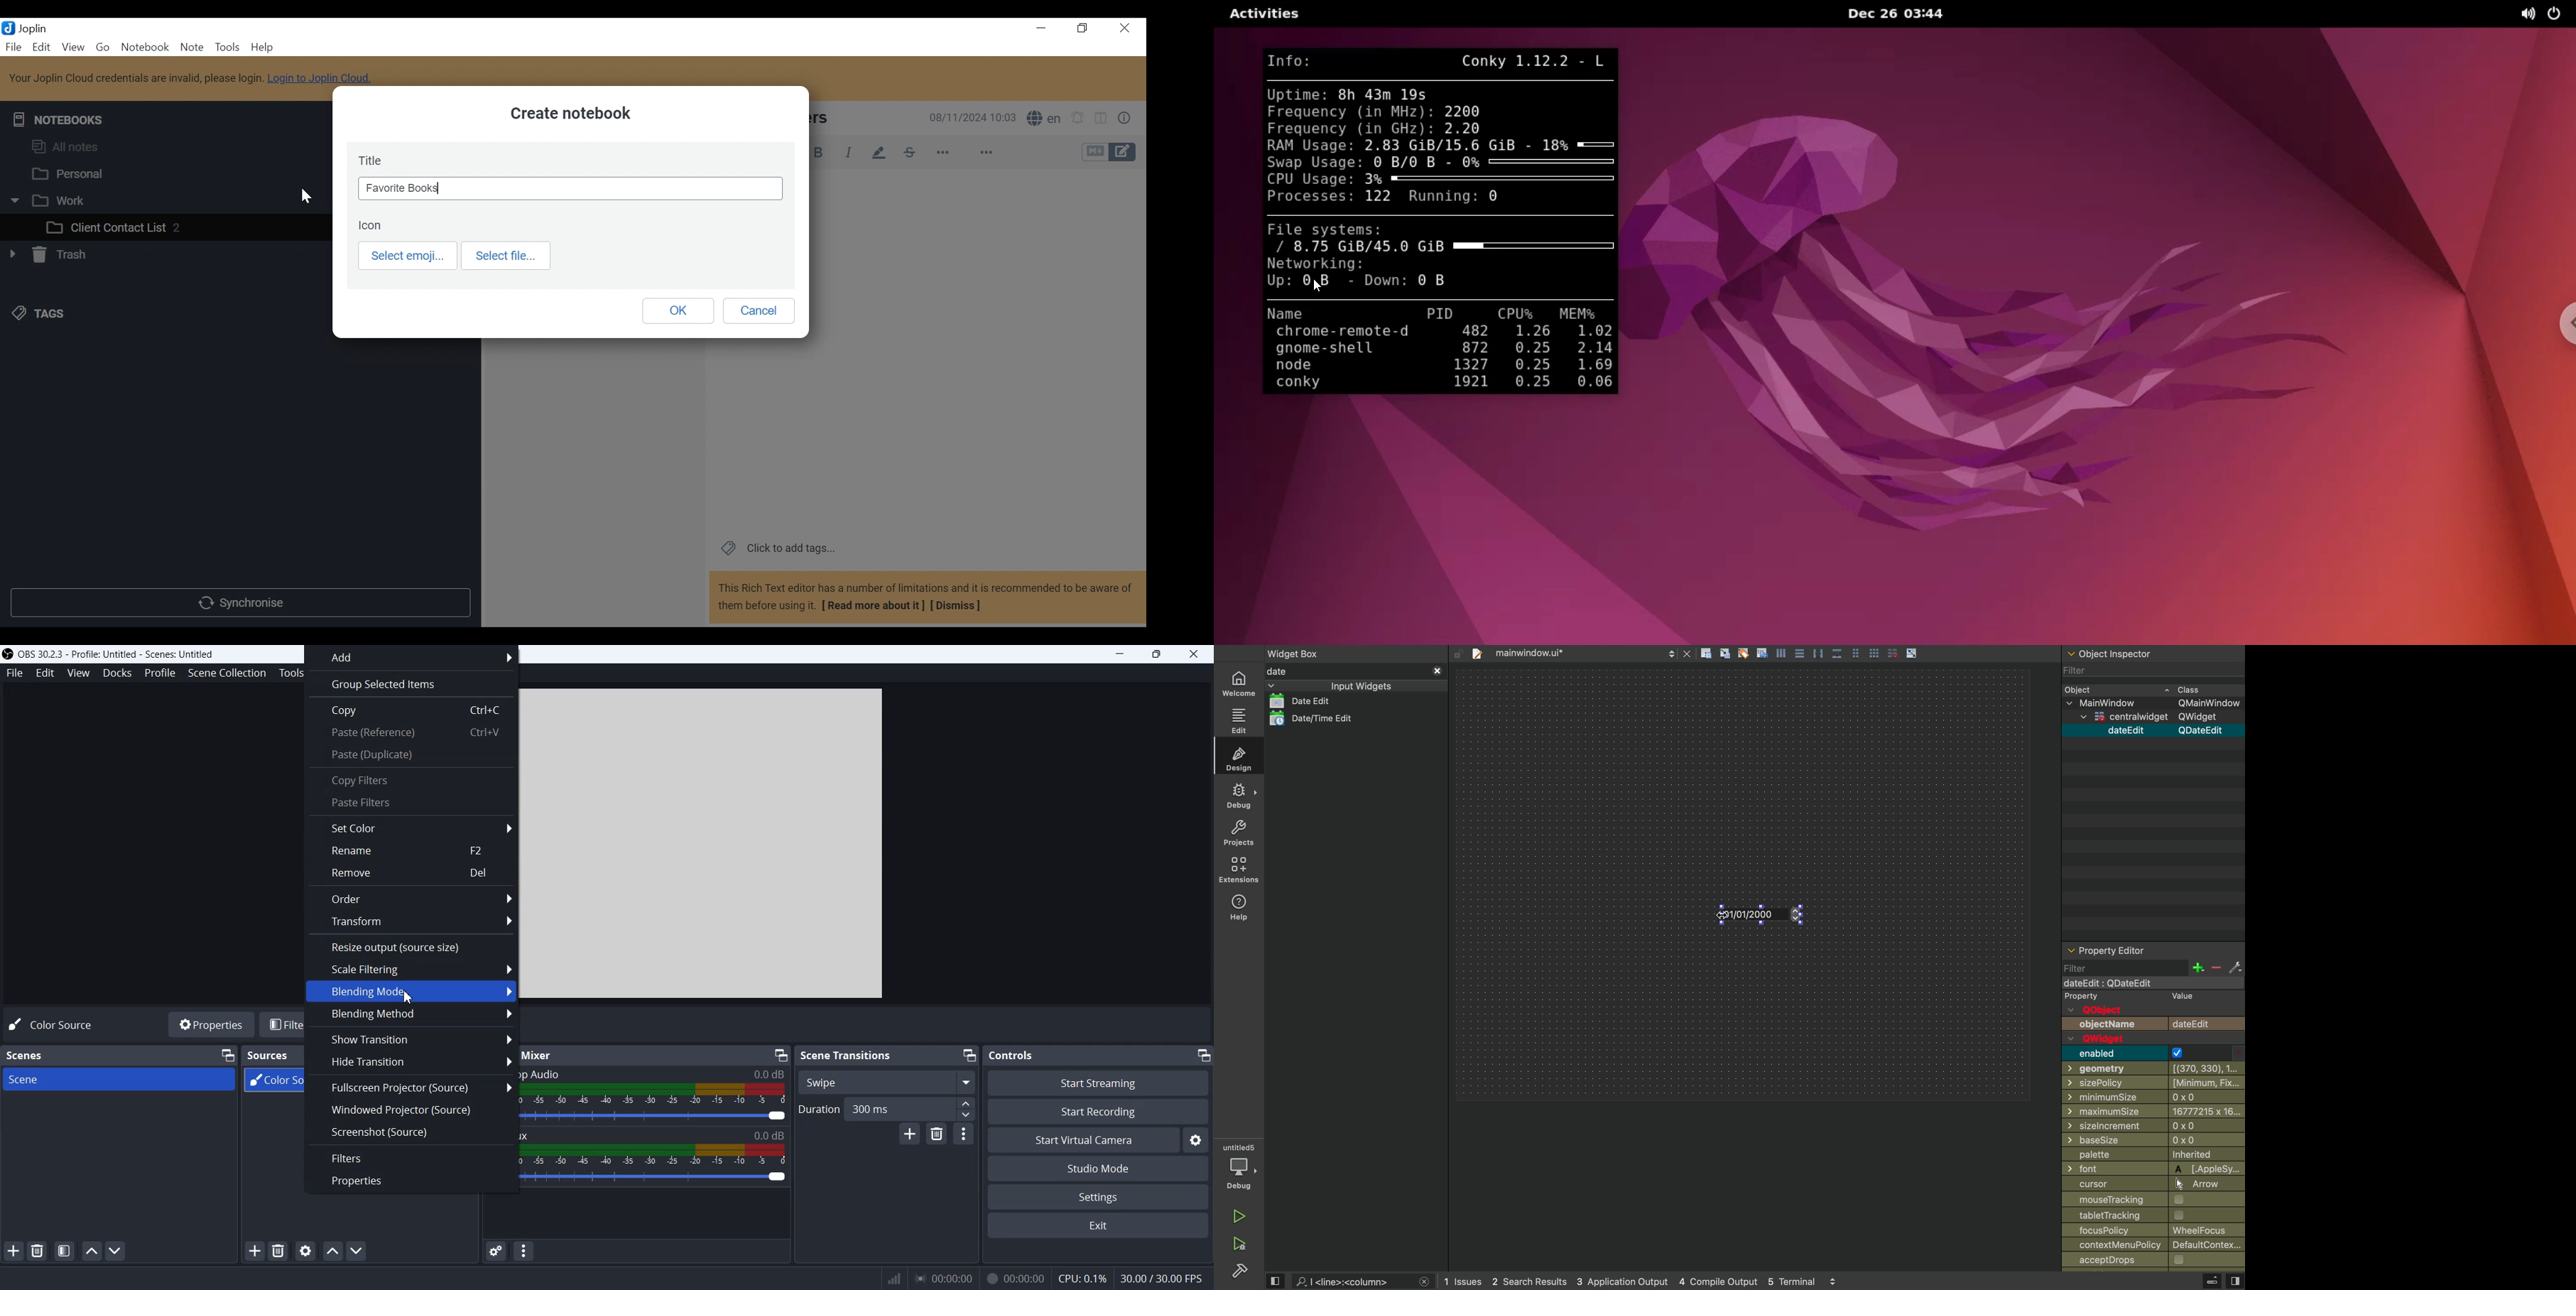 The height and width of the screenshot is (1316, 2576). I want to click on Help, so click(290, 41).